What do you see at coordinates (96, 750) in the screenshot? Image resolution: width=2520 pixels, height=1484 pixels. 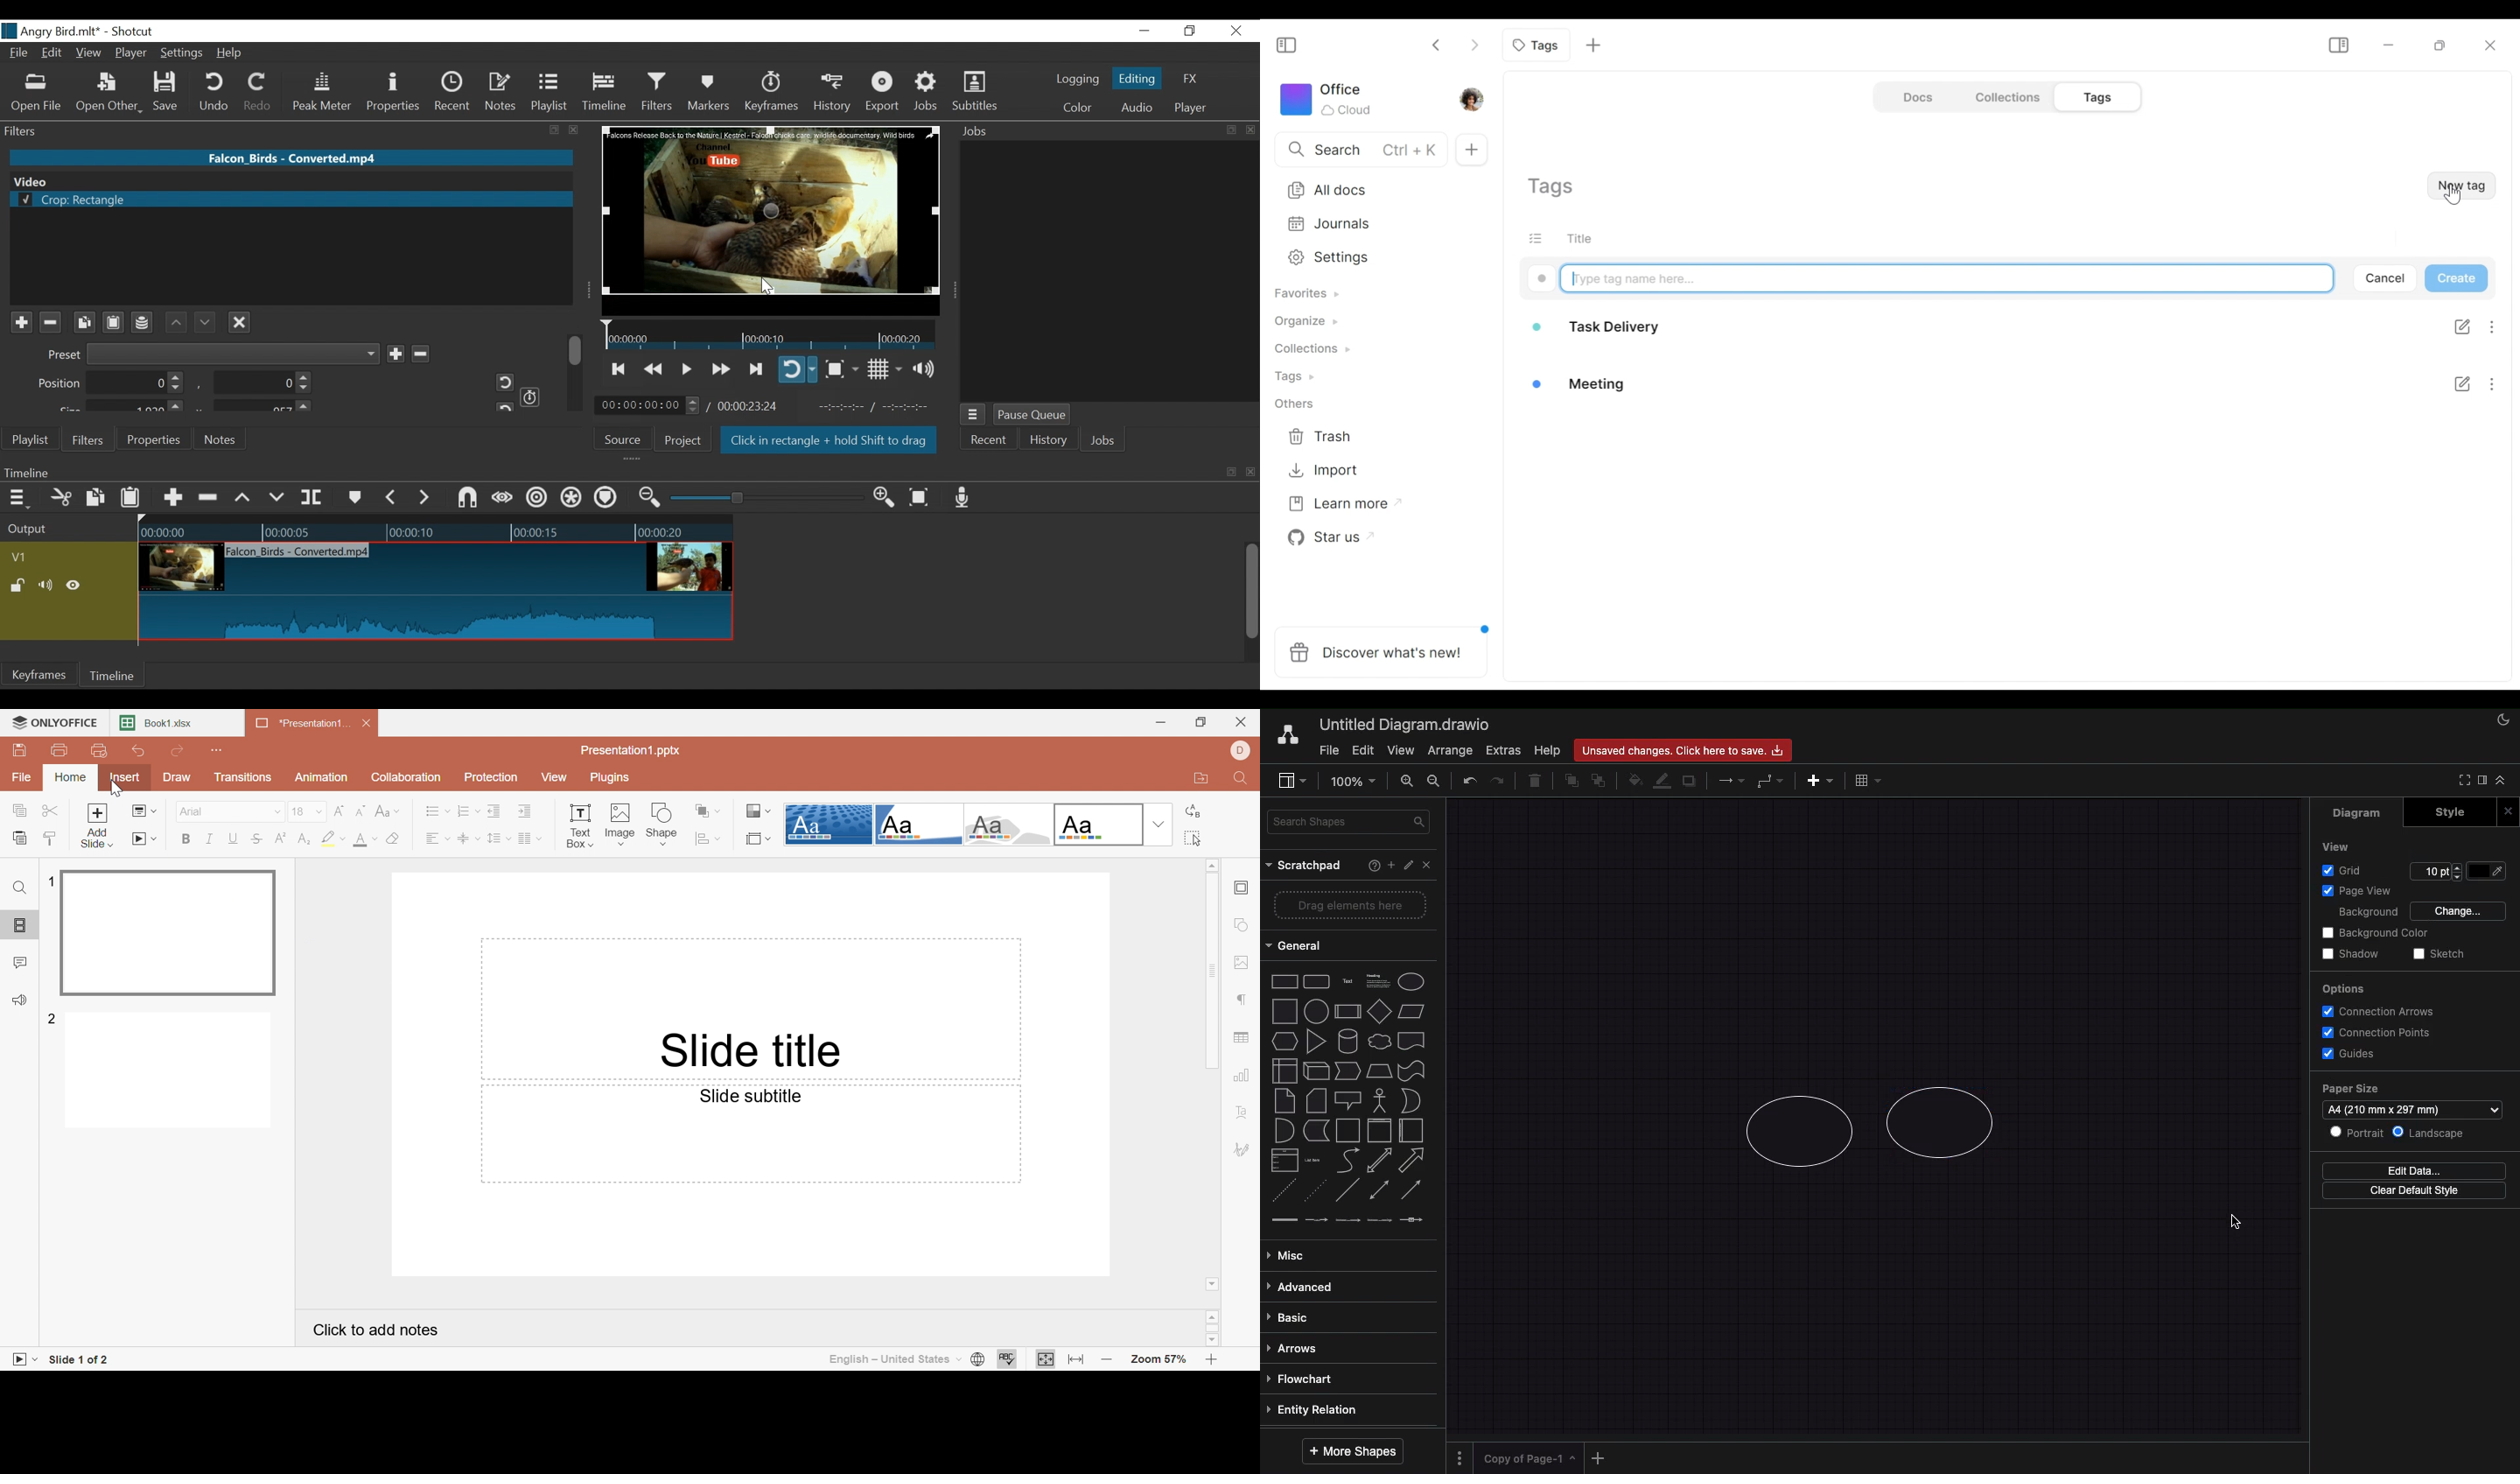 I see `Quick Print` at bounding box center [96, 750].